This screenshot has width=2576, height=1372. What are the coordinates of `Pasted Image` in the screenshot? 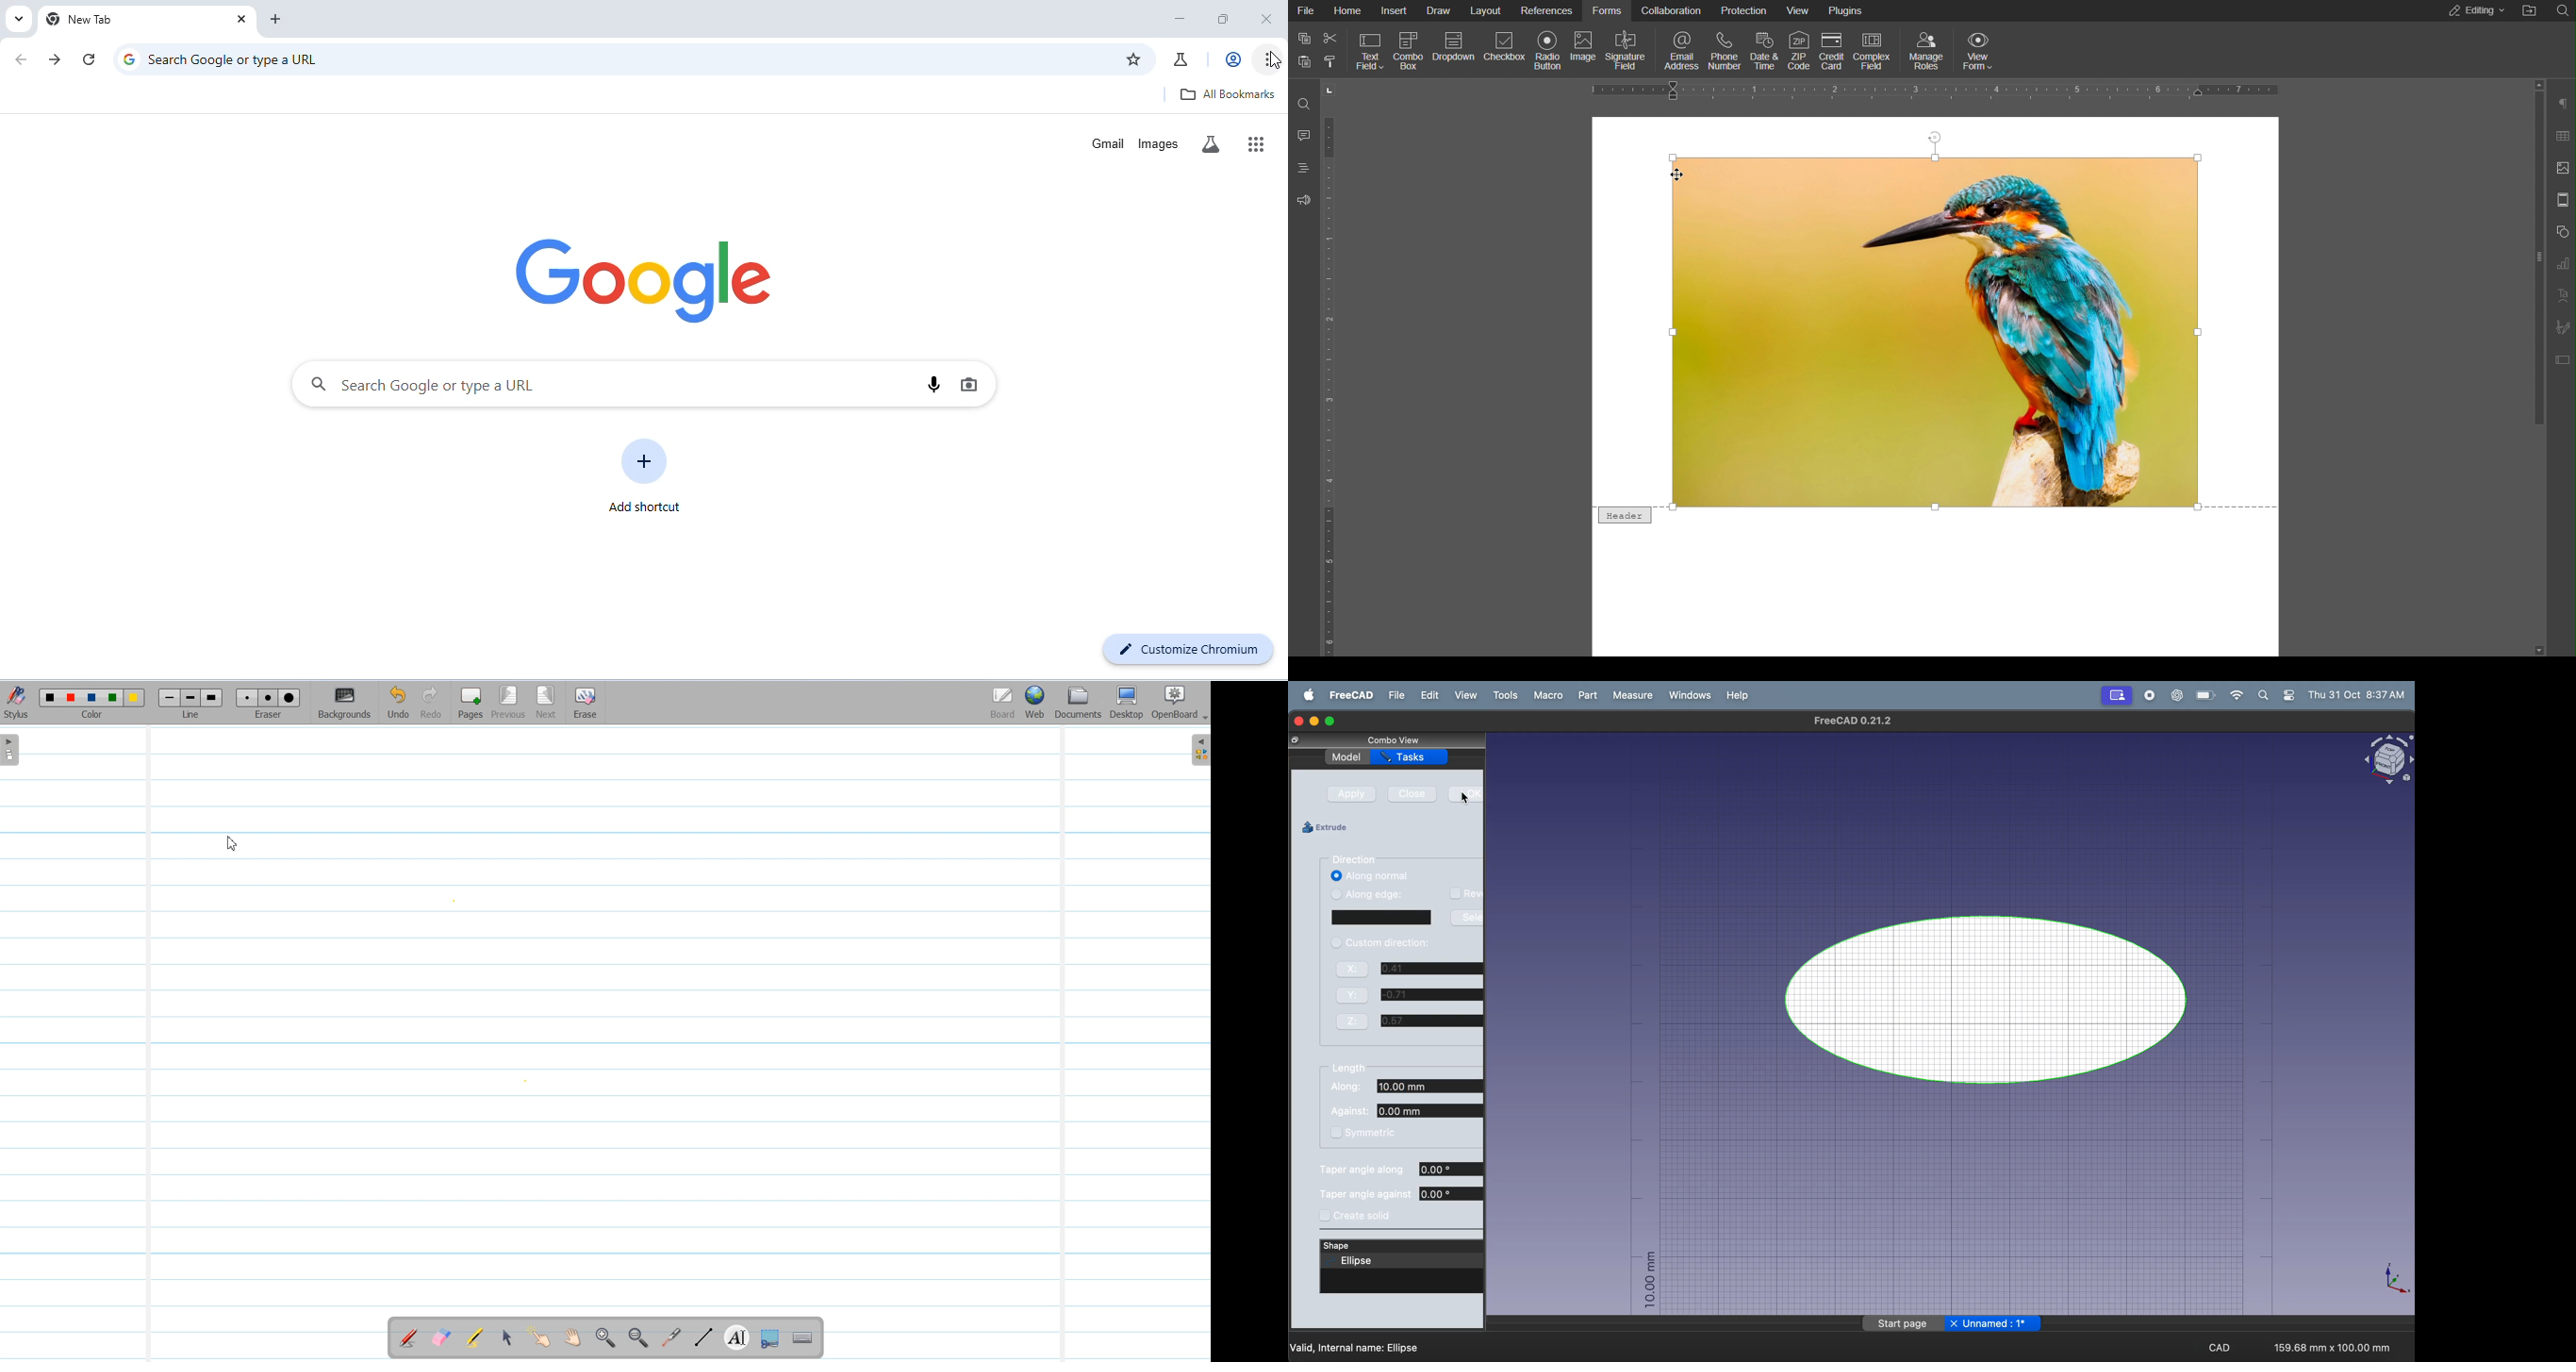 It's located at (1935, 330).